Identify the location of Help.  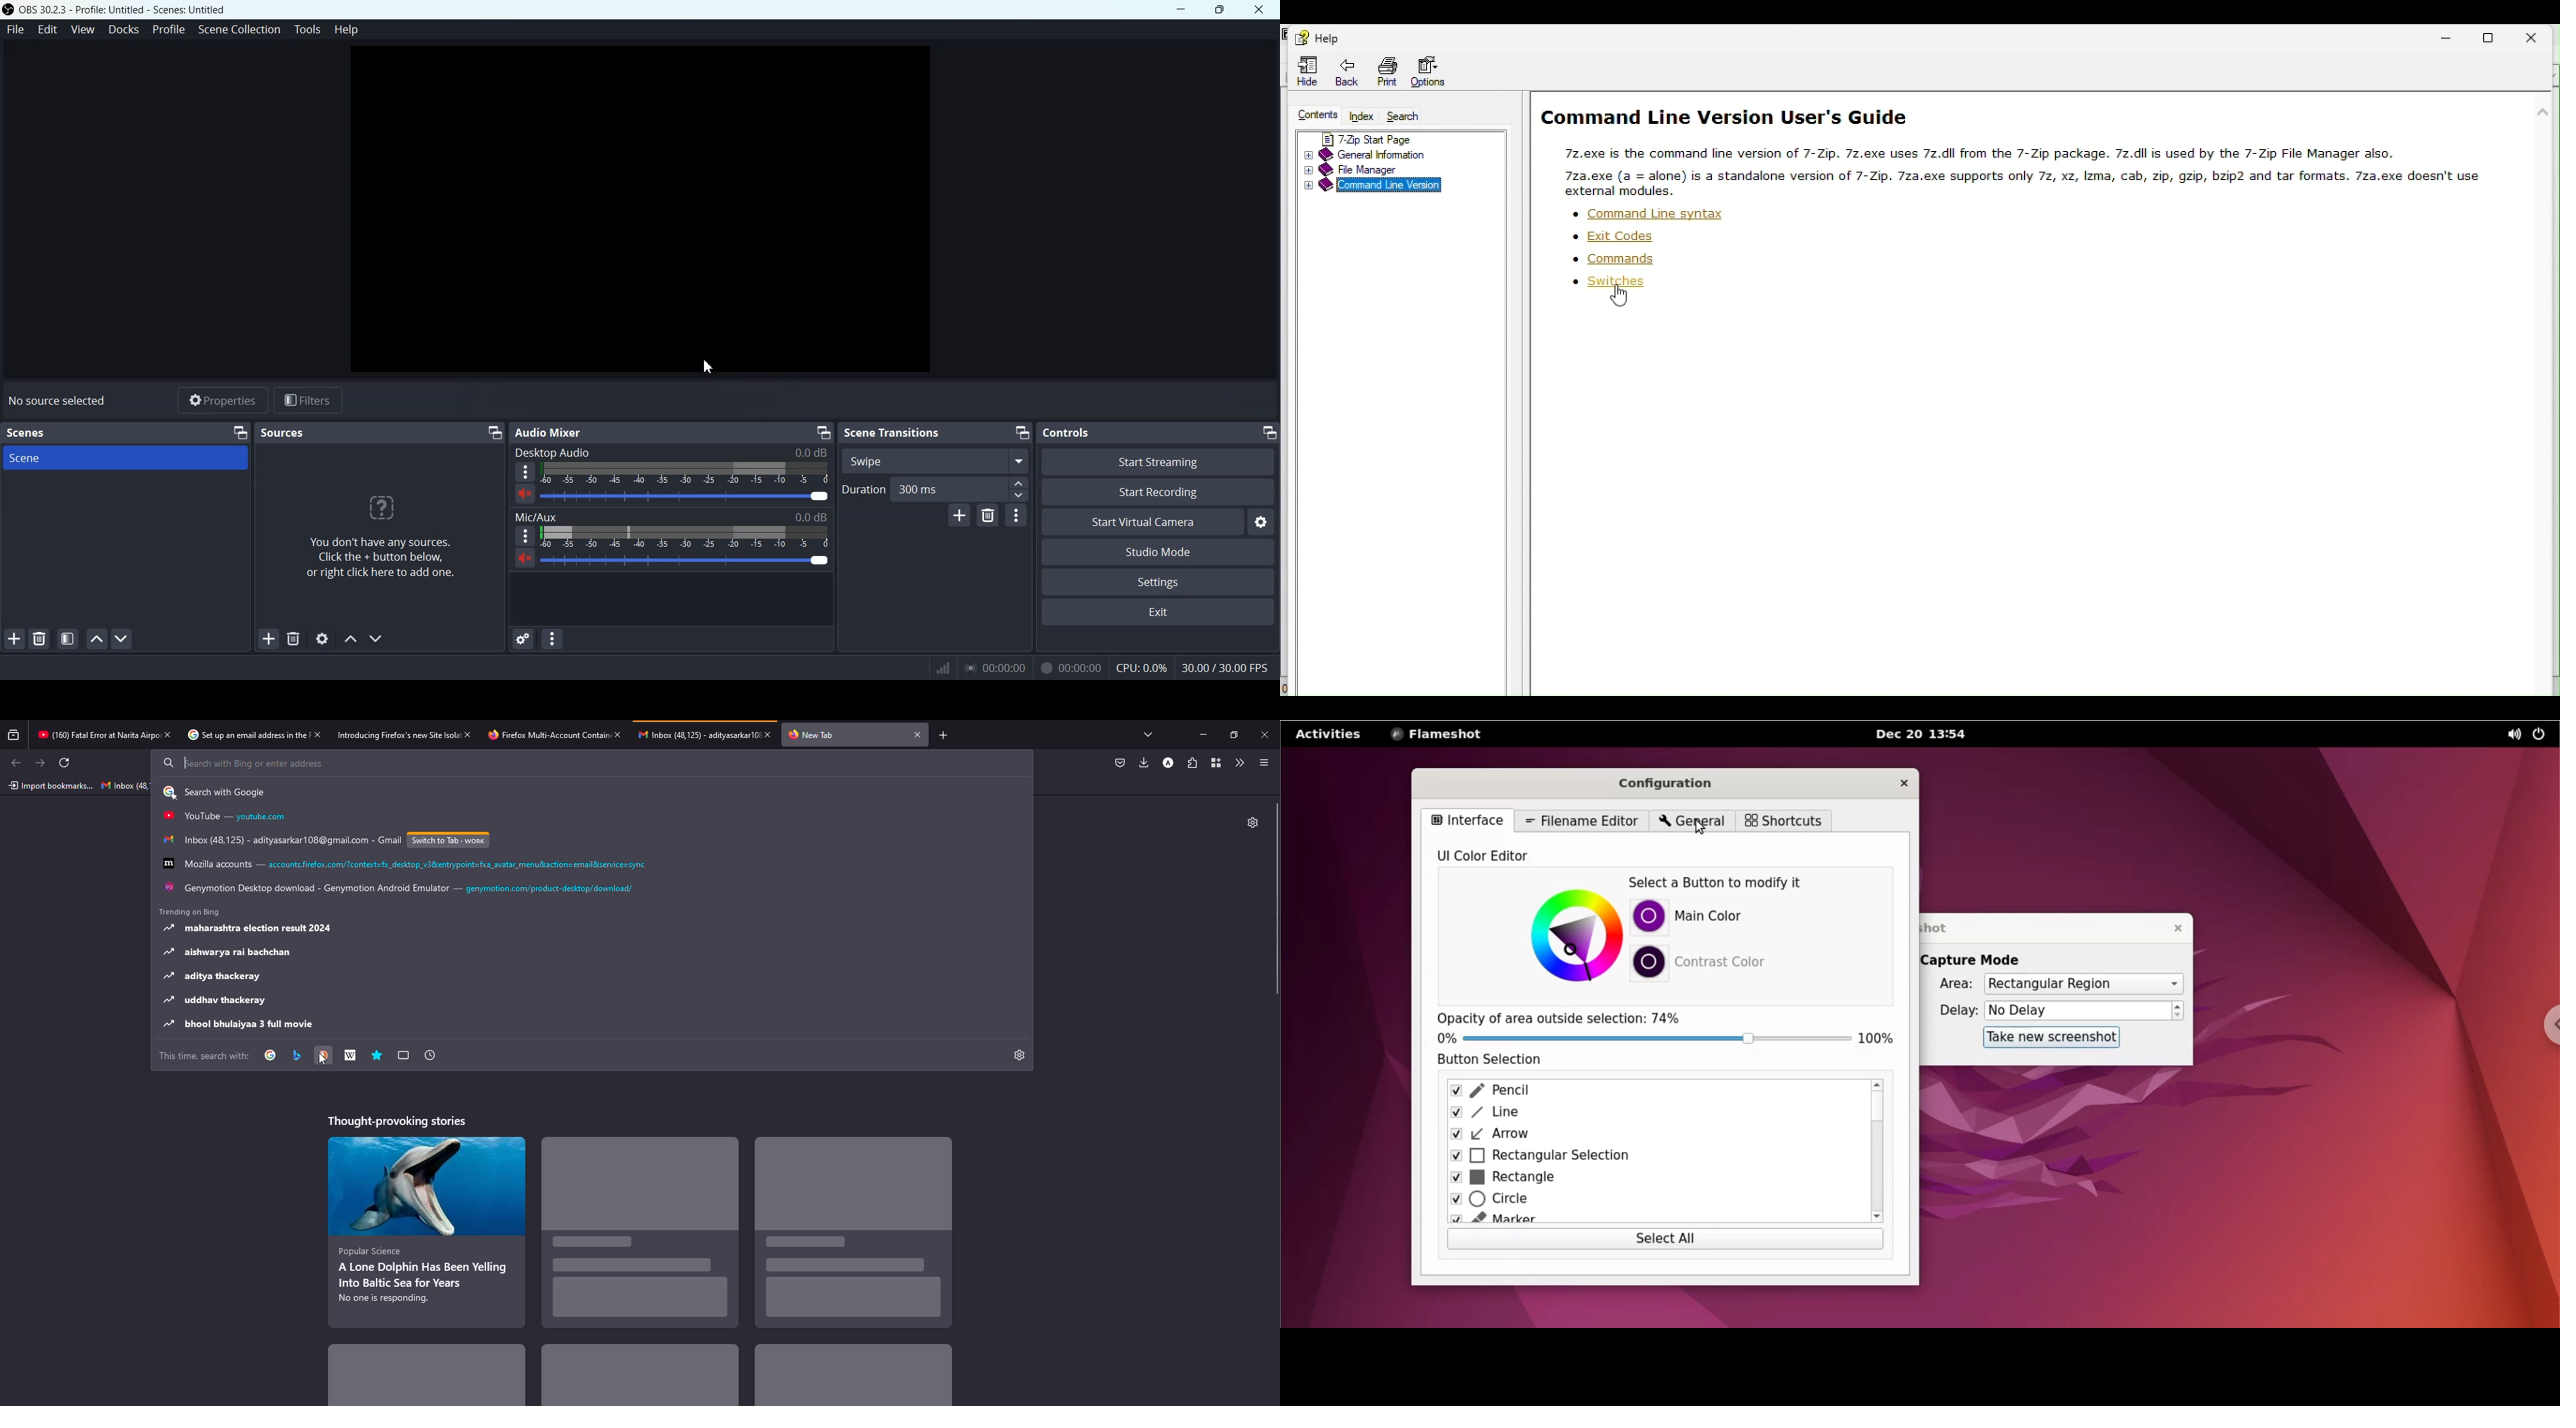
(345, 30).